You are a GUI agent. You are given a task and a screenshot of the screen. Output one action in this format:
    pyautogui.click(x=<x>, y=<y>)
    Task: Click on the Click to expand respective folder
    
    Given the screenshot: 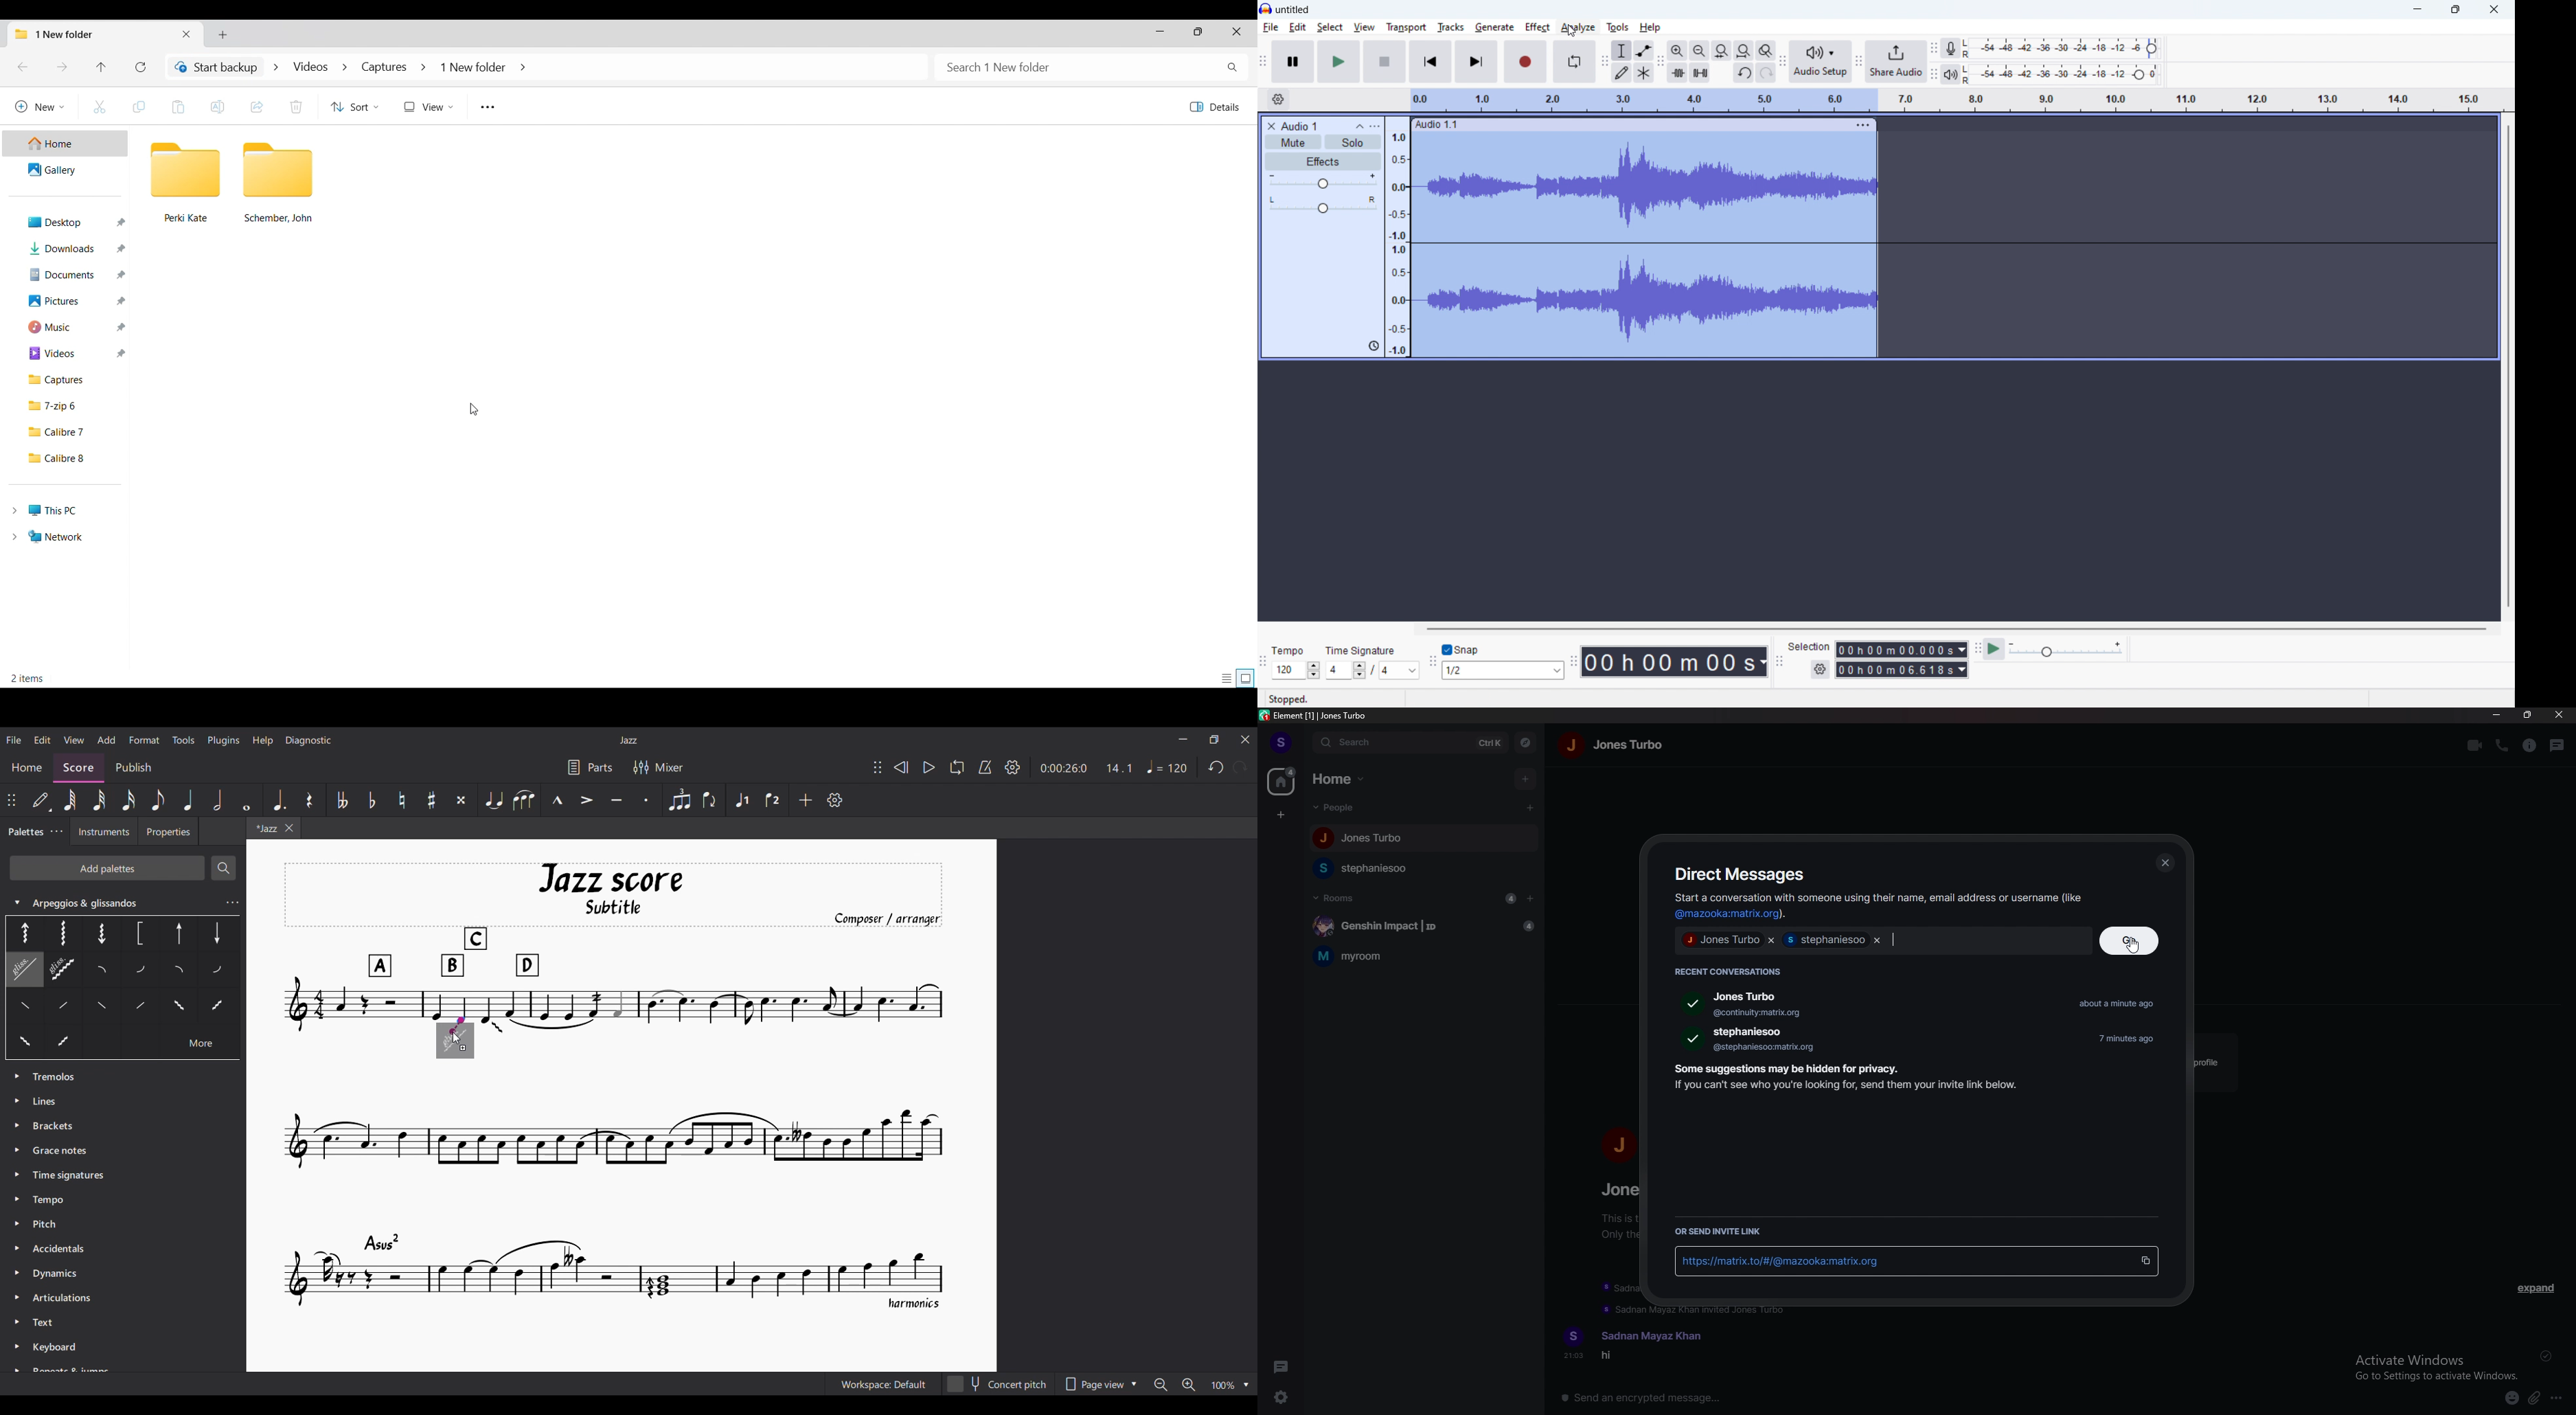 What is the action you would take?
    pyautogui.click(x=14, y=524)
    